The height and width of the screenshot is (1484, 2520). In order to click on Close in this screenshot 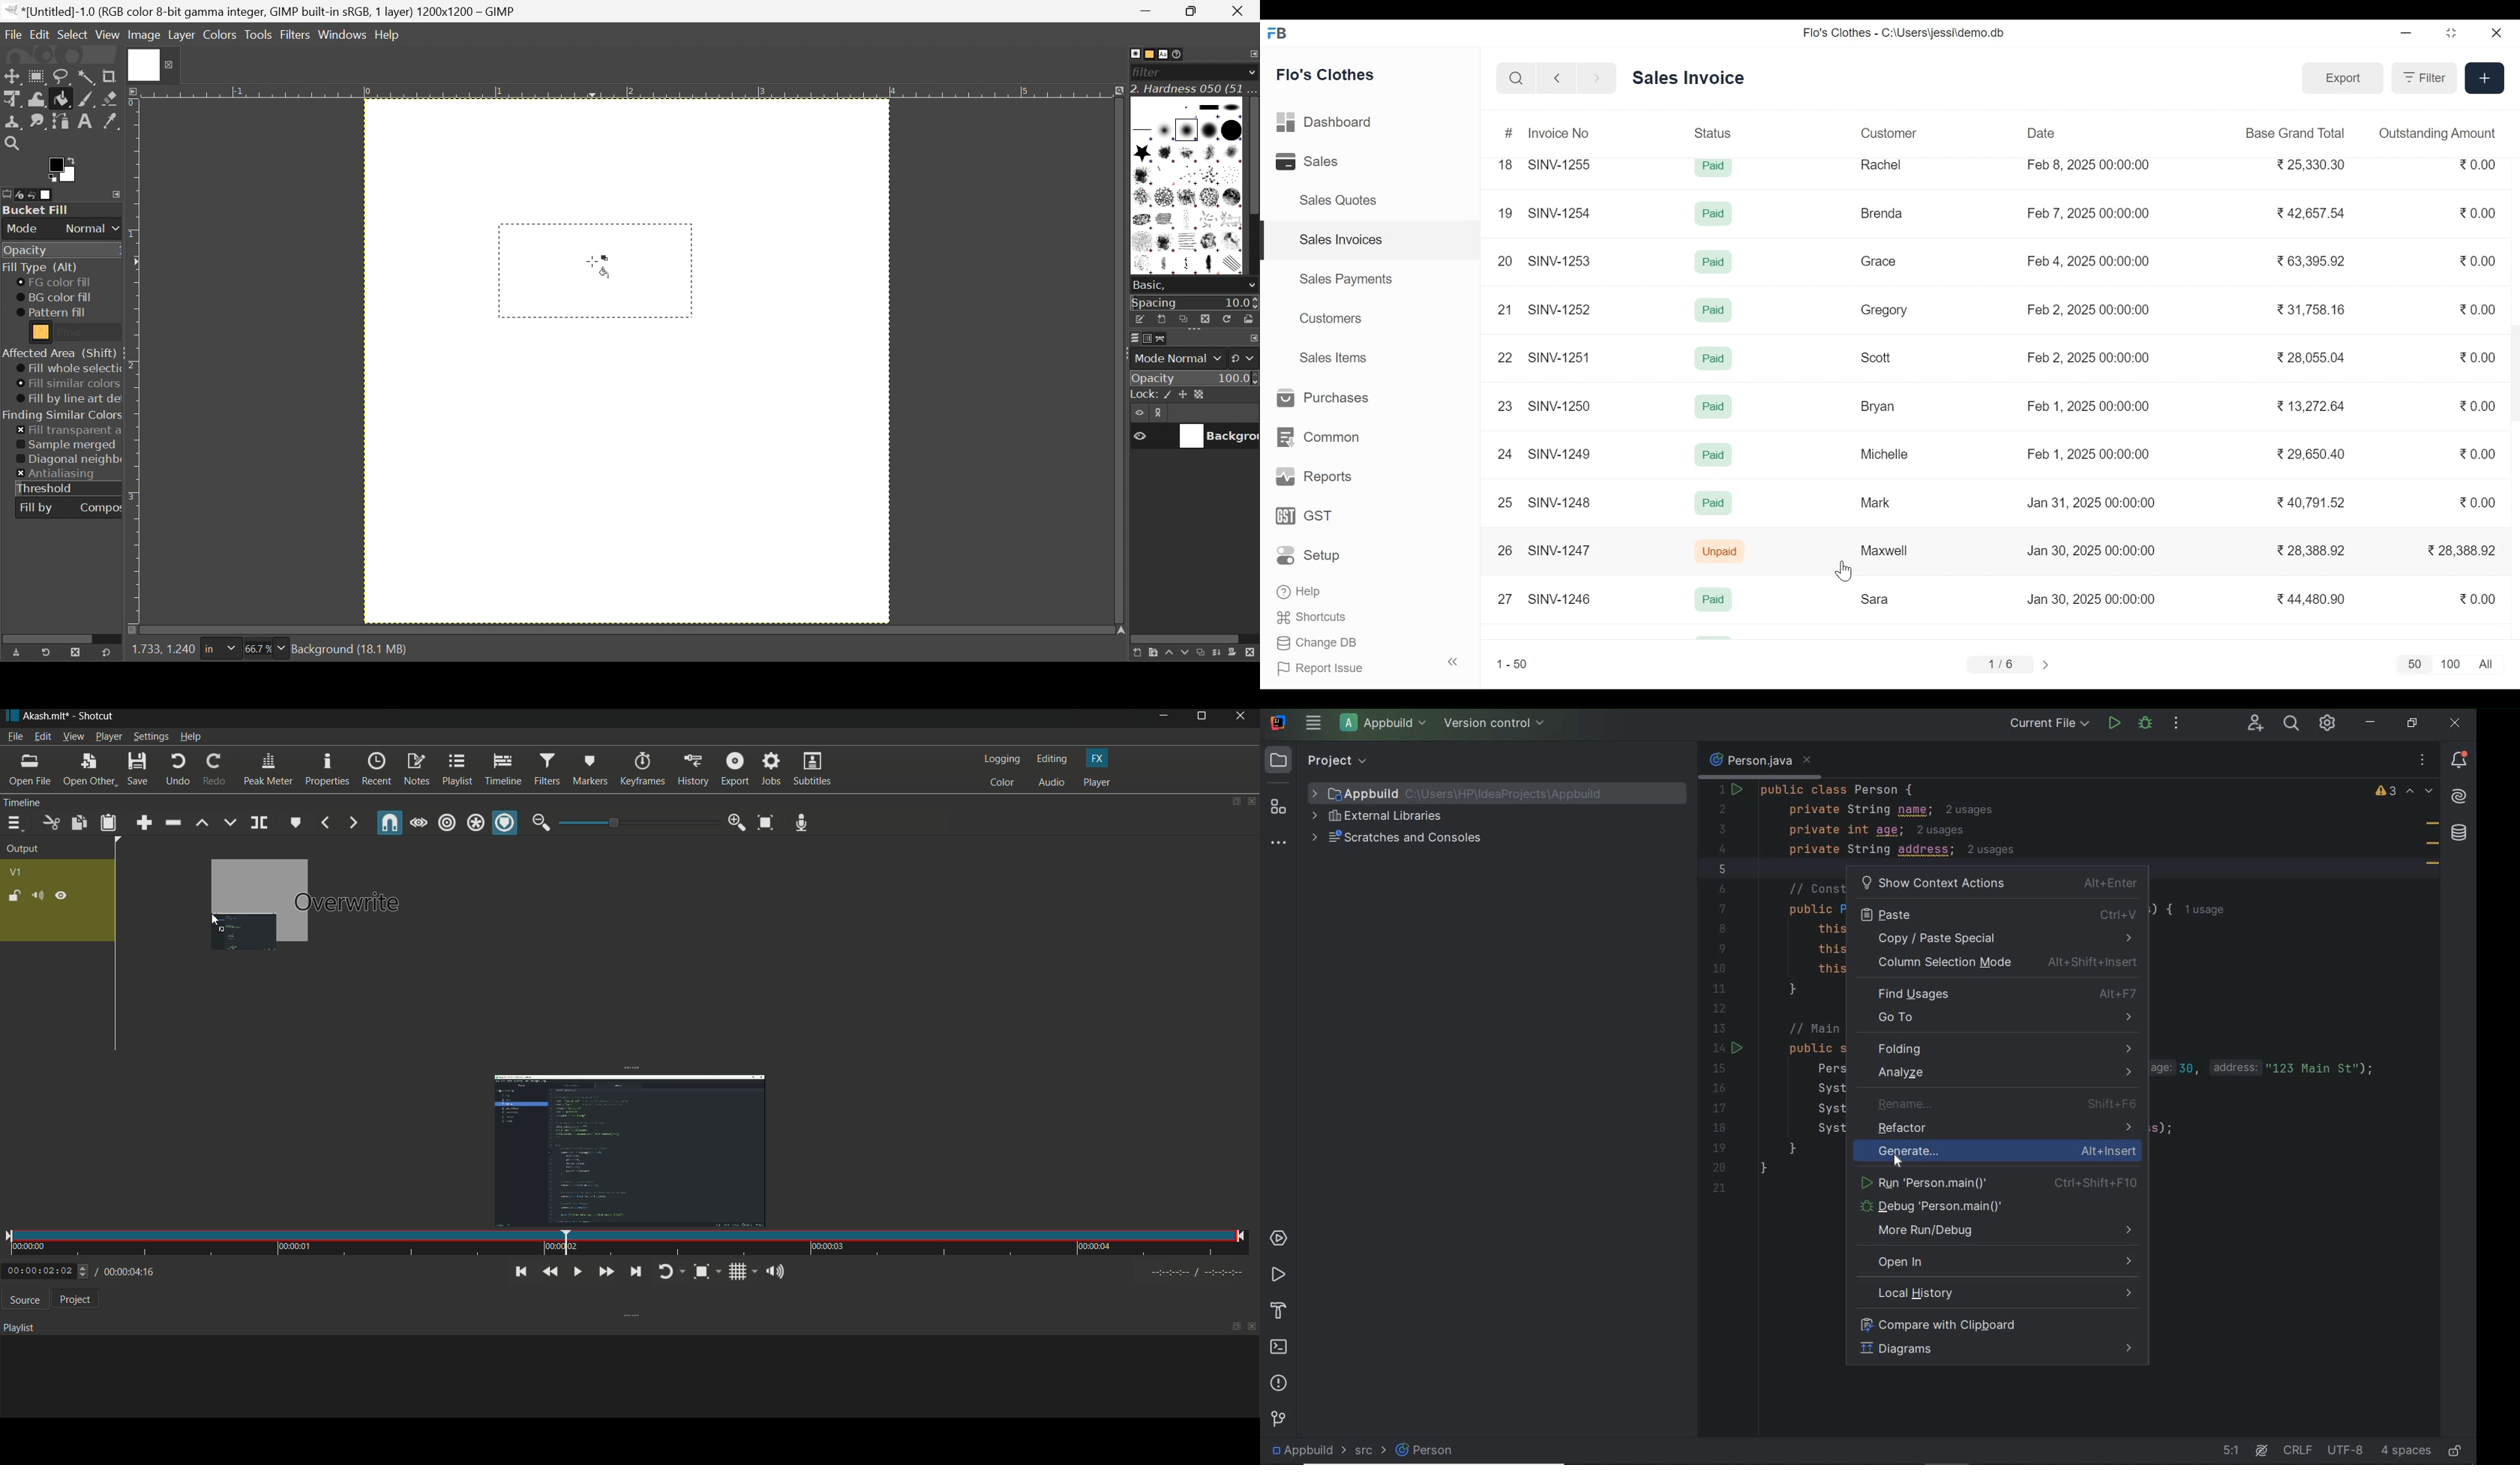, I will do `click(1241, 11)`.